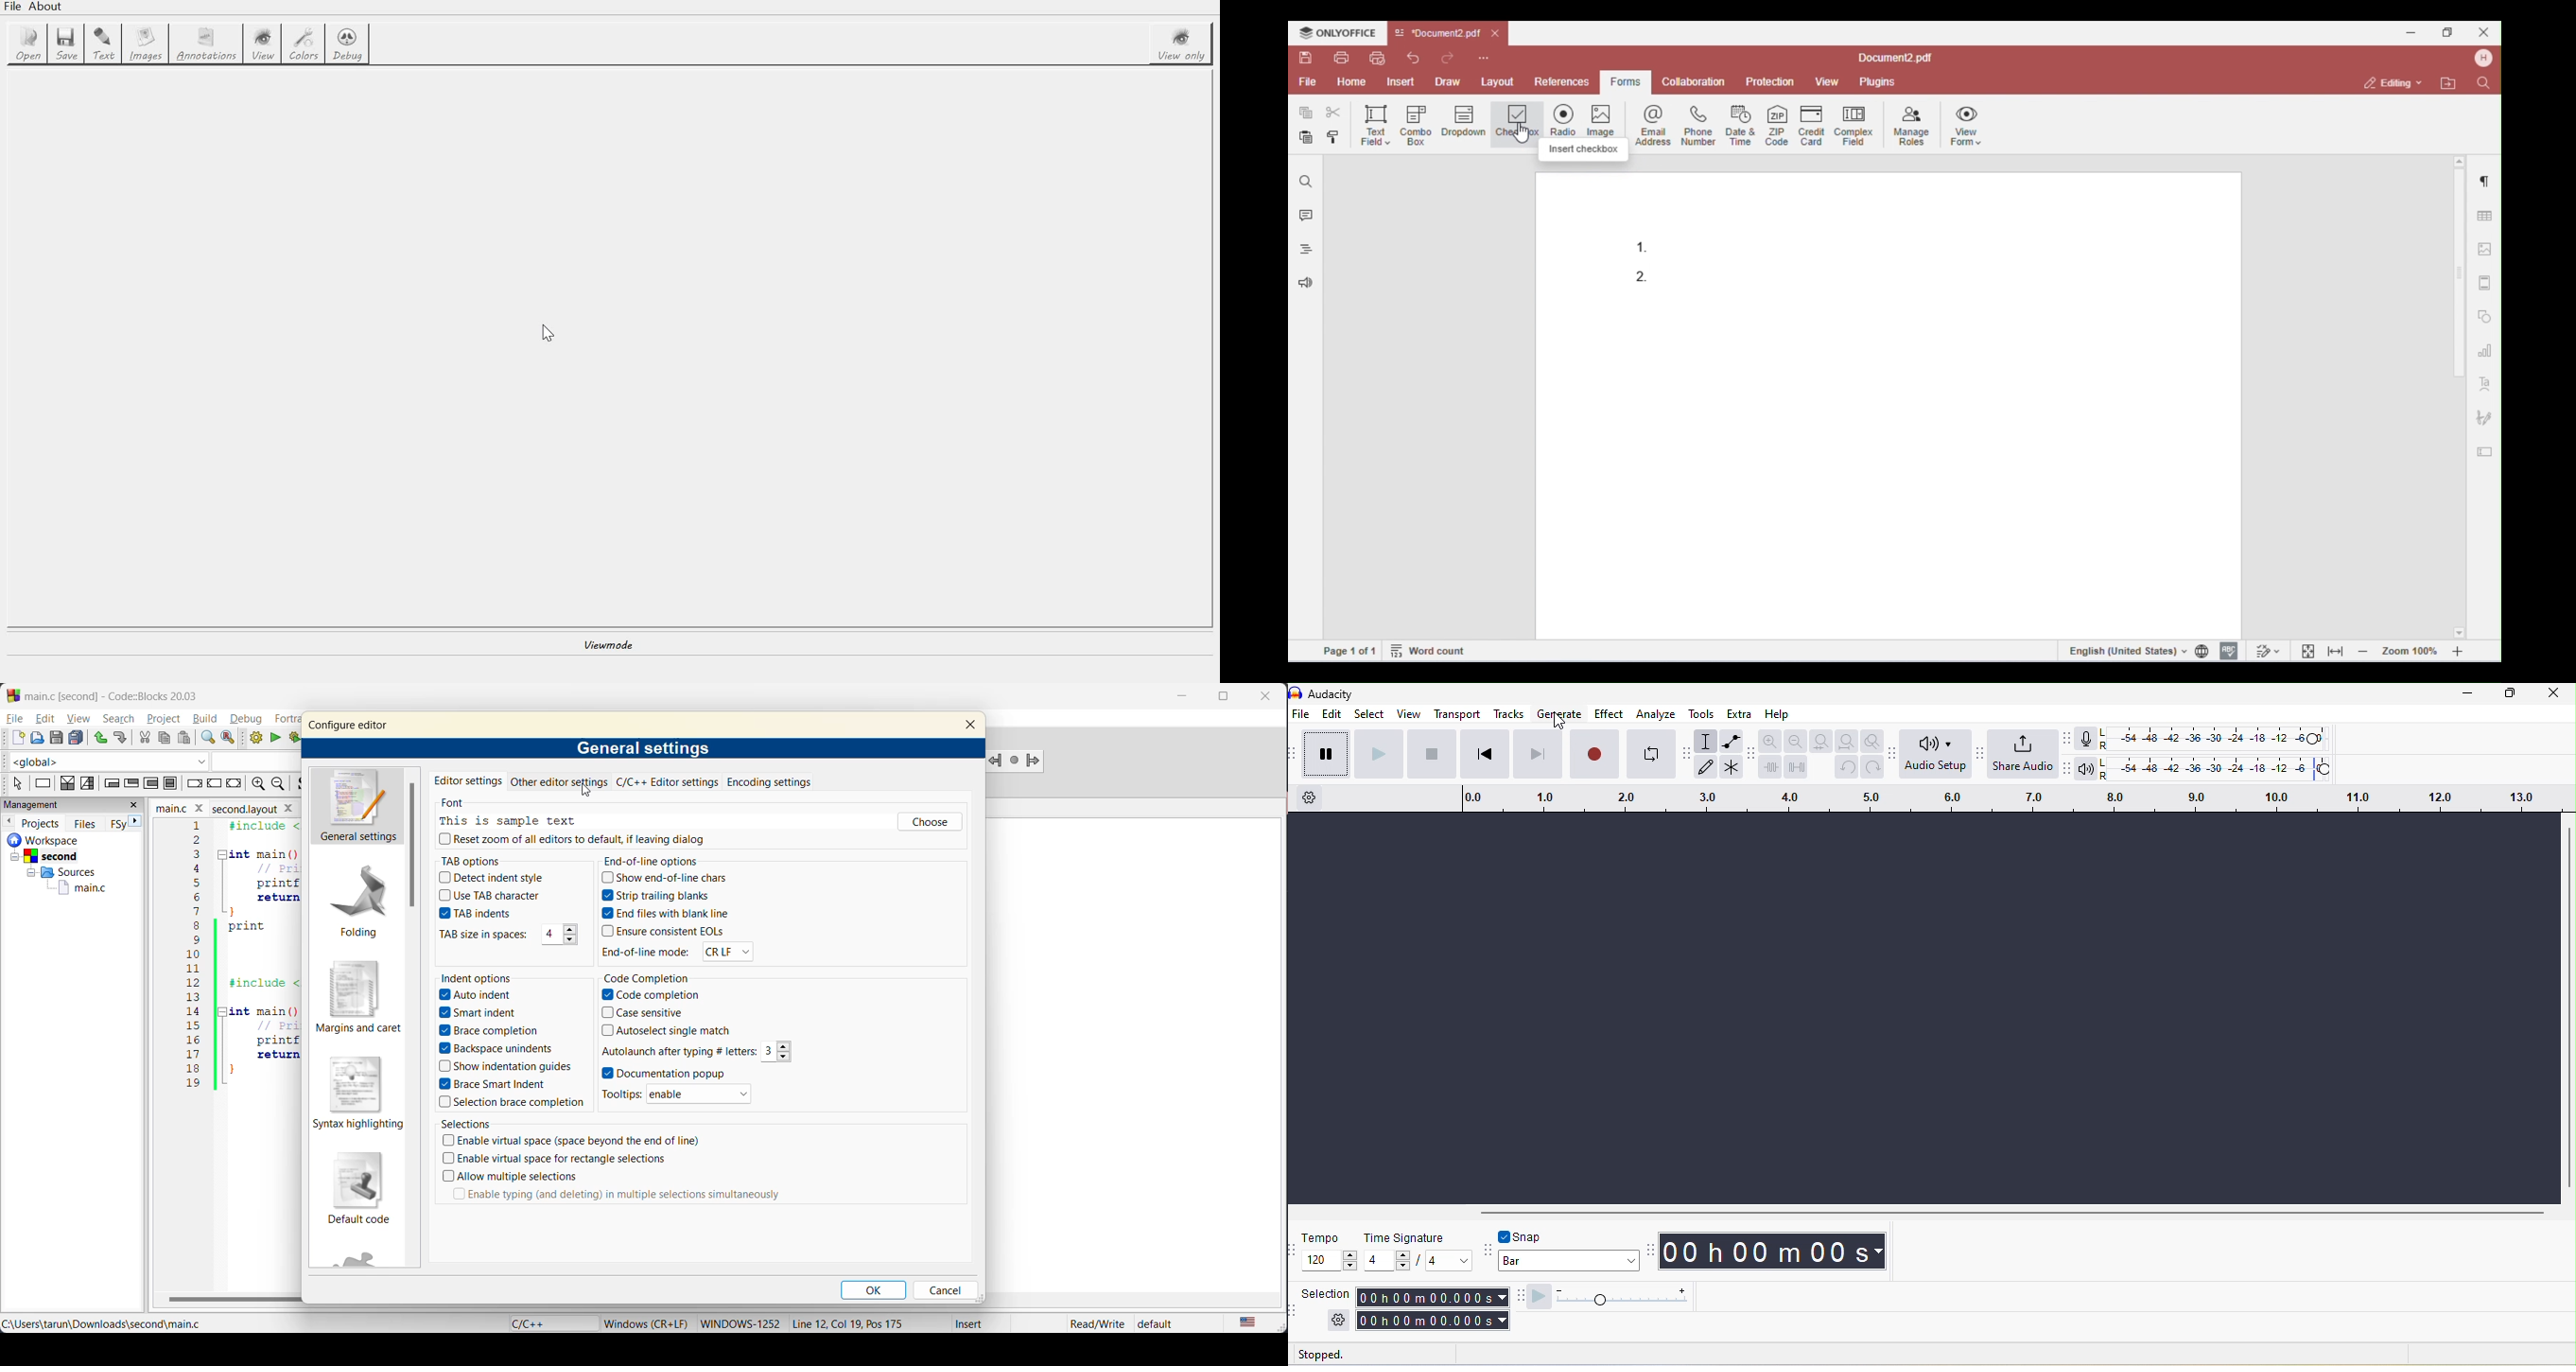 The width and height of the screenshot is (2576, 1372). Describe the element at coordinates (87, 784) in the screenshot. I see `selection` at that location.